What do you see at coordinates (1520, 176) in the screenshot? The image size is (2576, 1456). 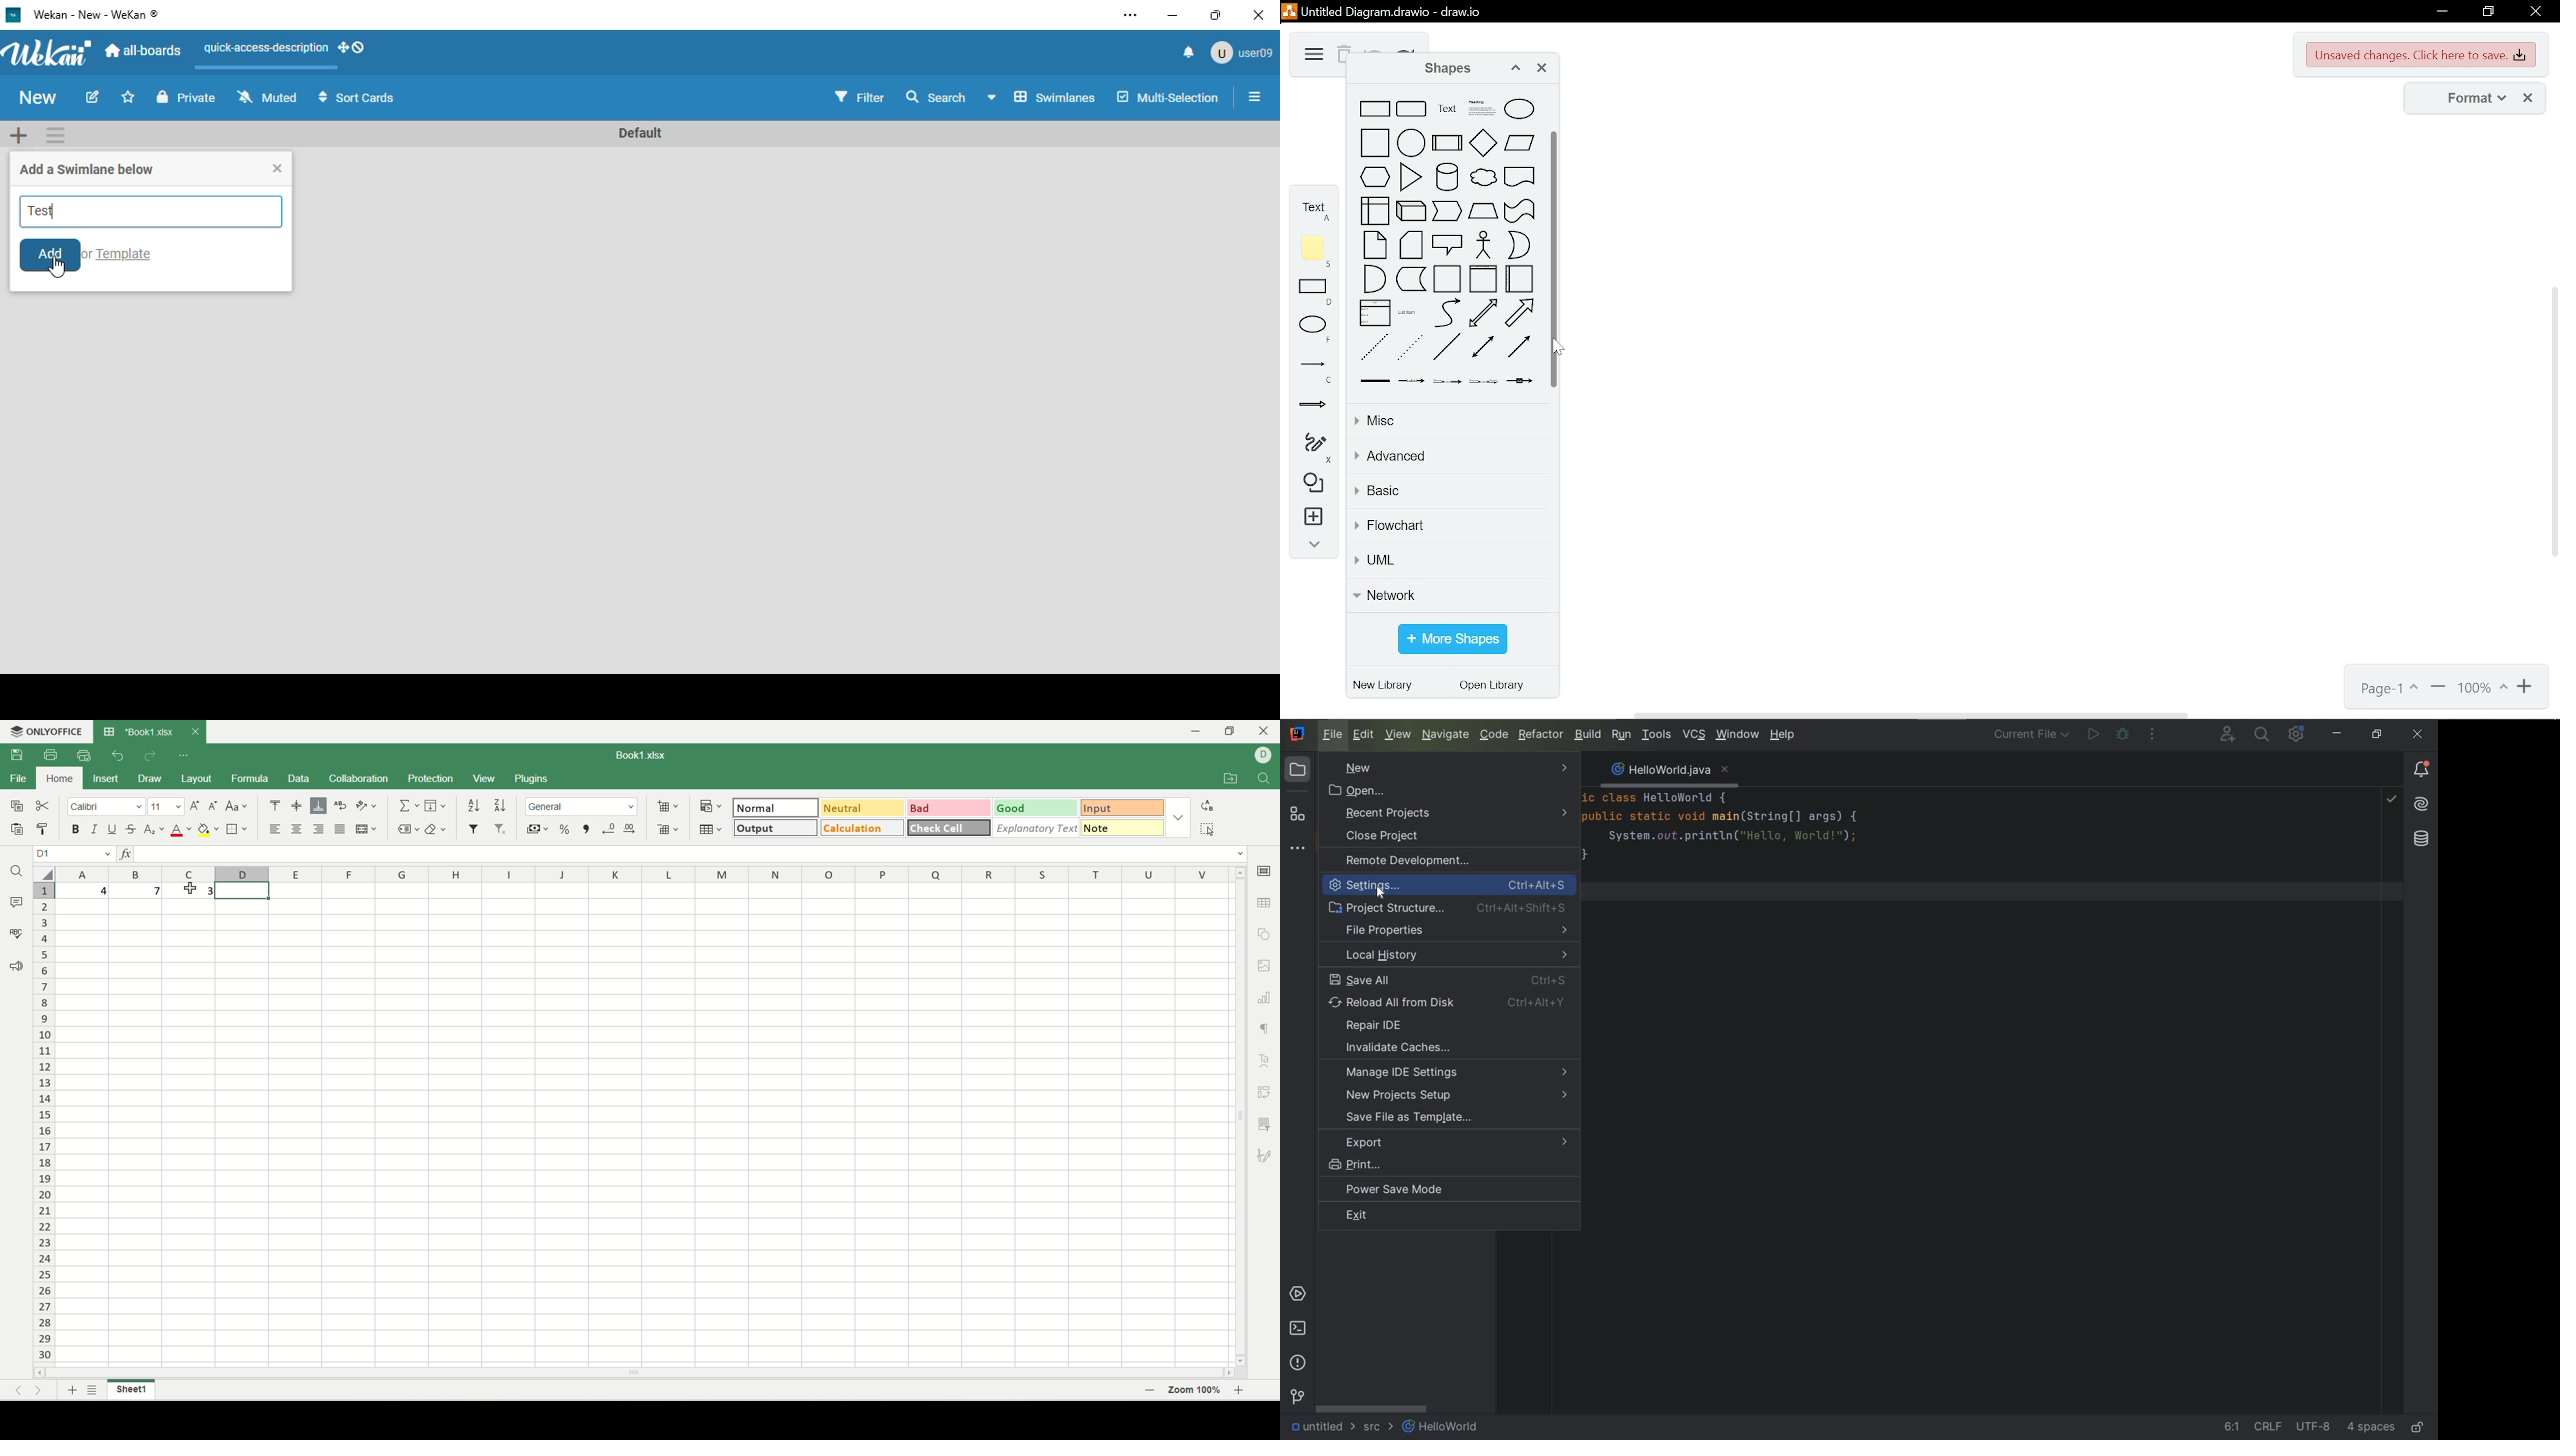 I see `document` at bounding box center [1520, 176].